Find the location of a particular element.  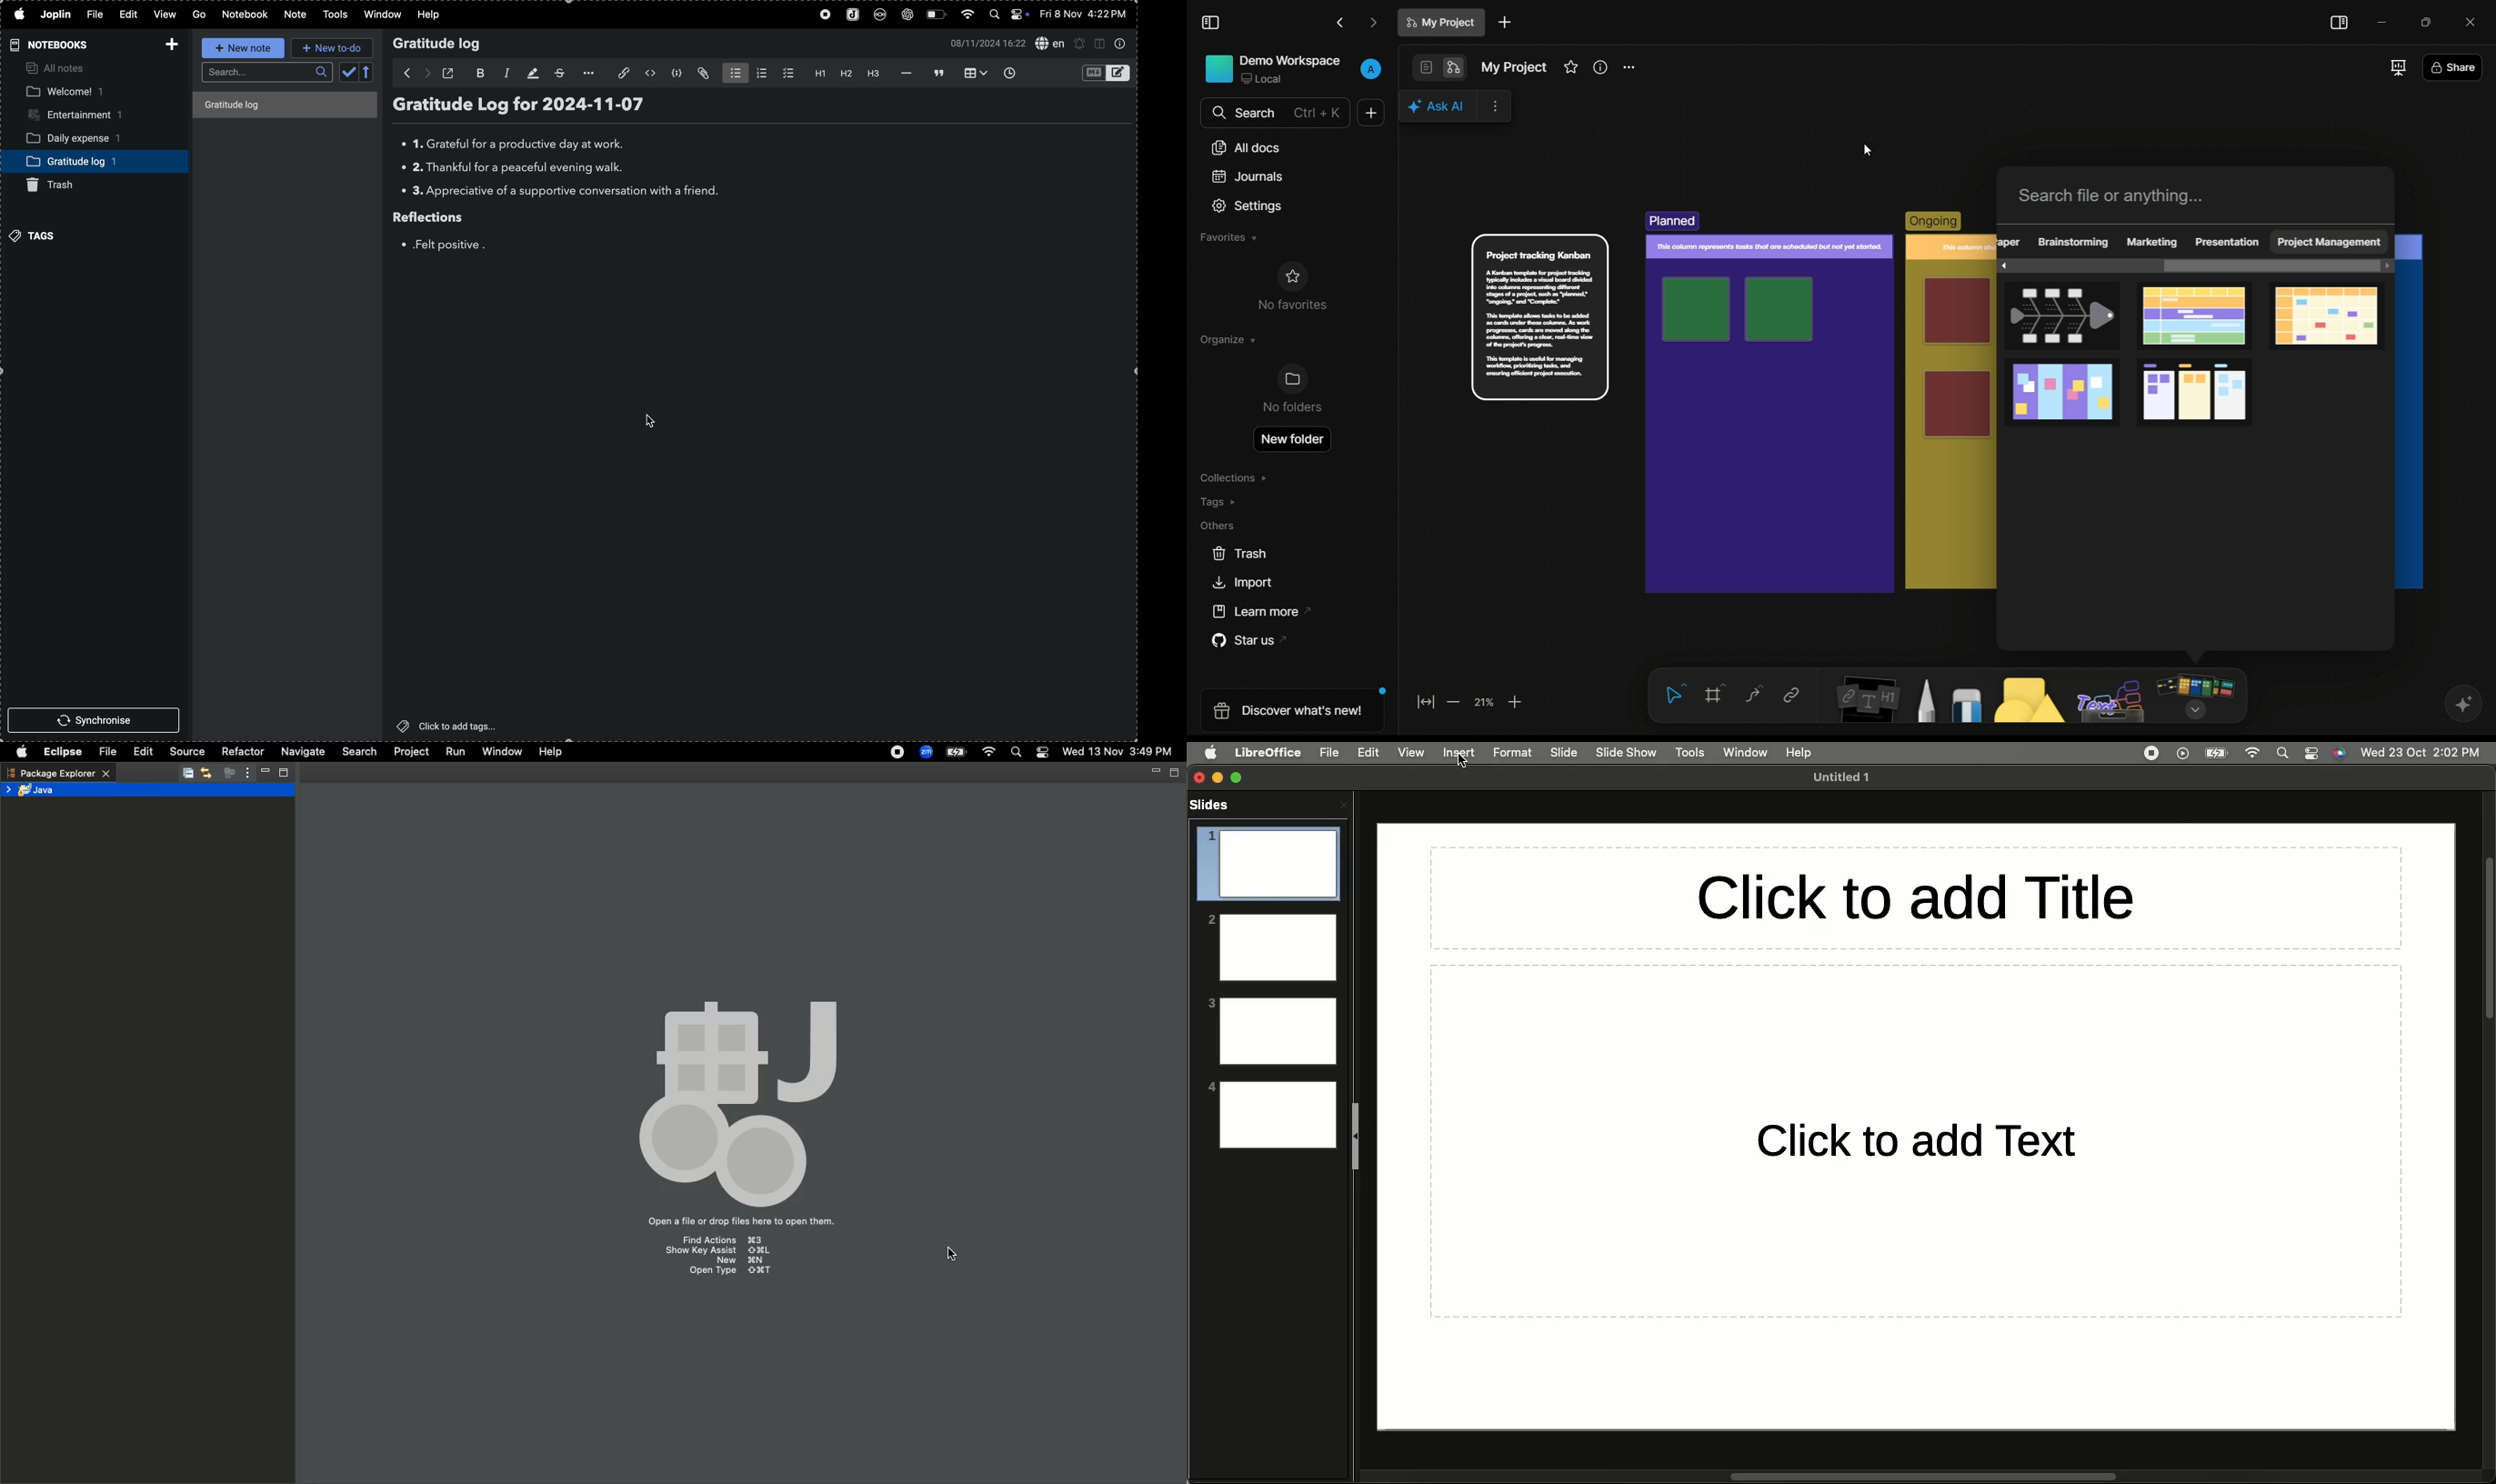

notebooks is located at coordinates (56, 45).